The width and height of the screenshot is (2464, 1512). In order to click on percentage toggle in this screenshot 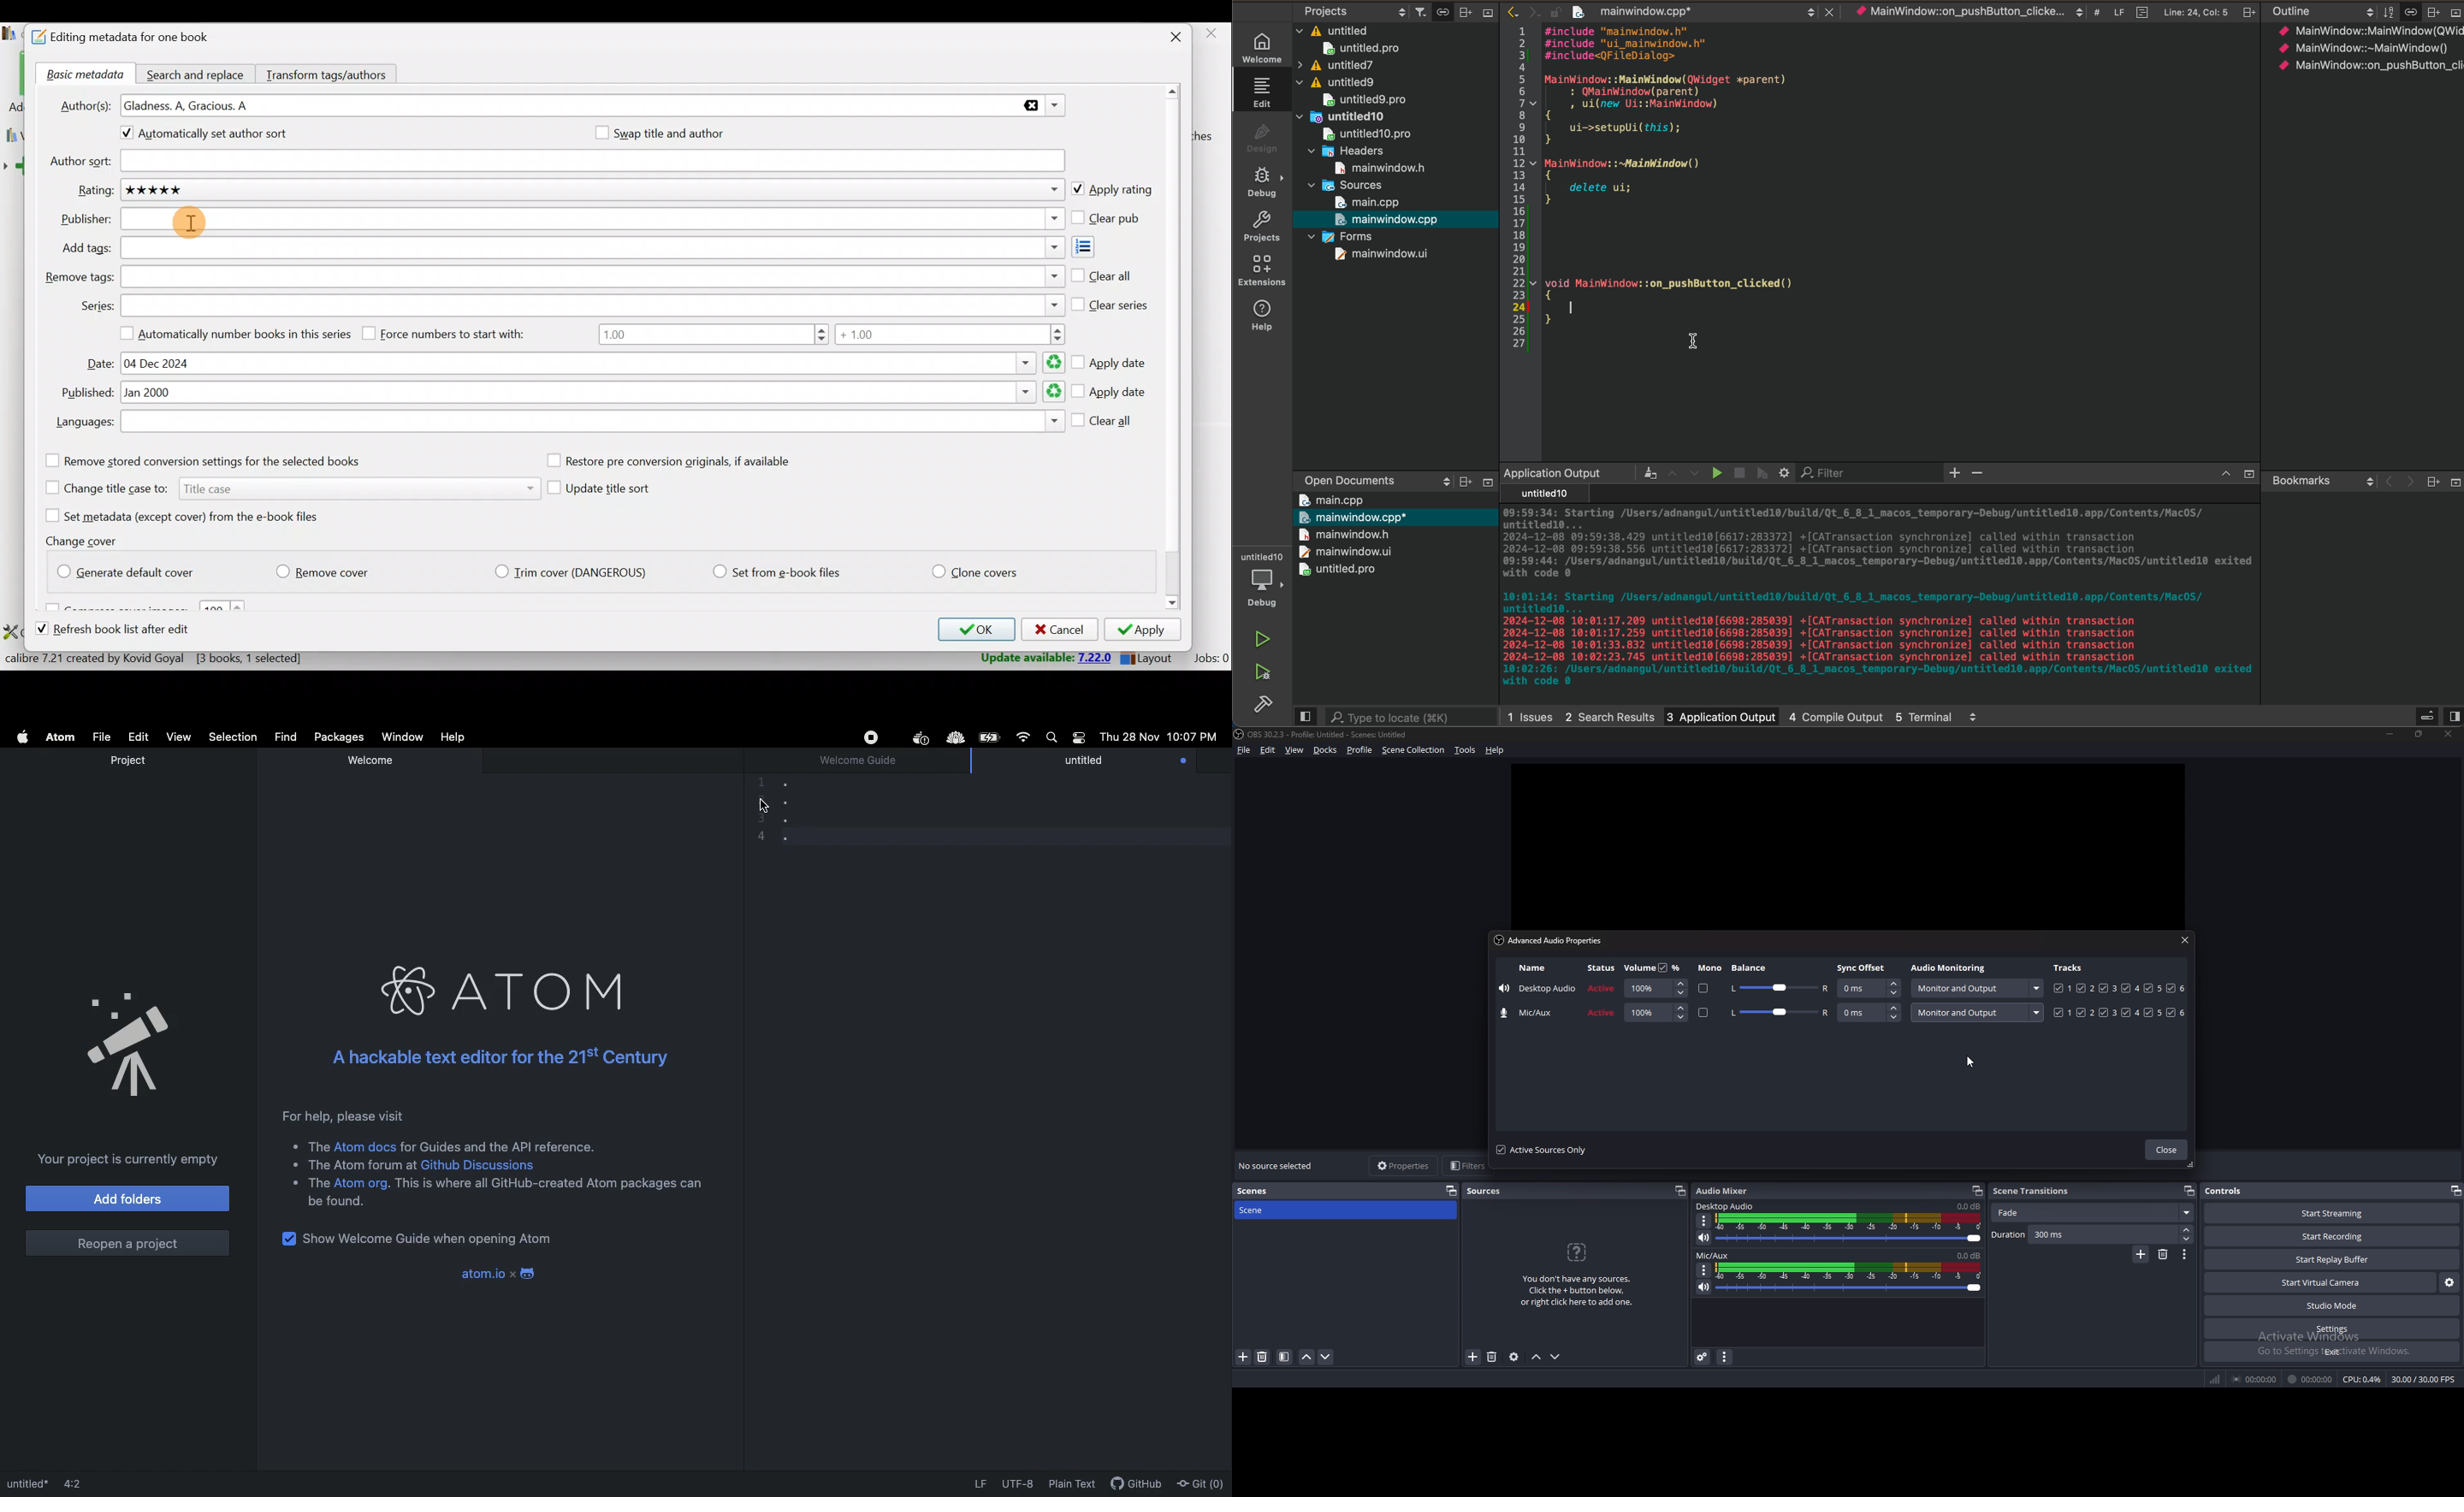, I will do `click(1671, 967)`.